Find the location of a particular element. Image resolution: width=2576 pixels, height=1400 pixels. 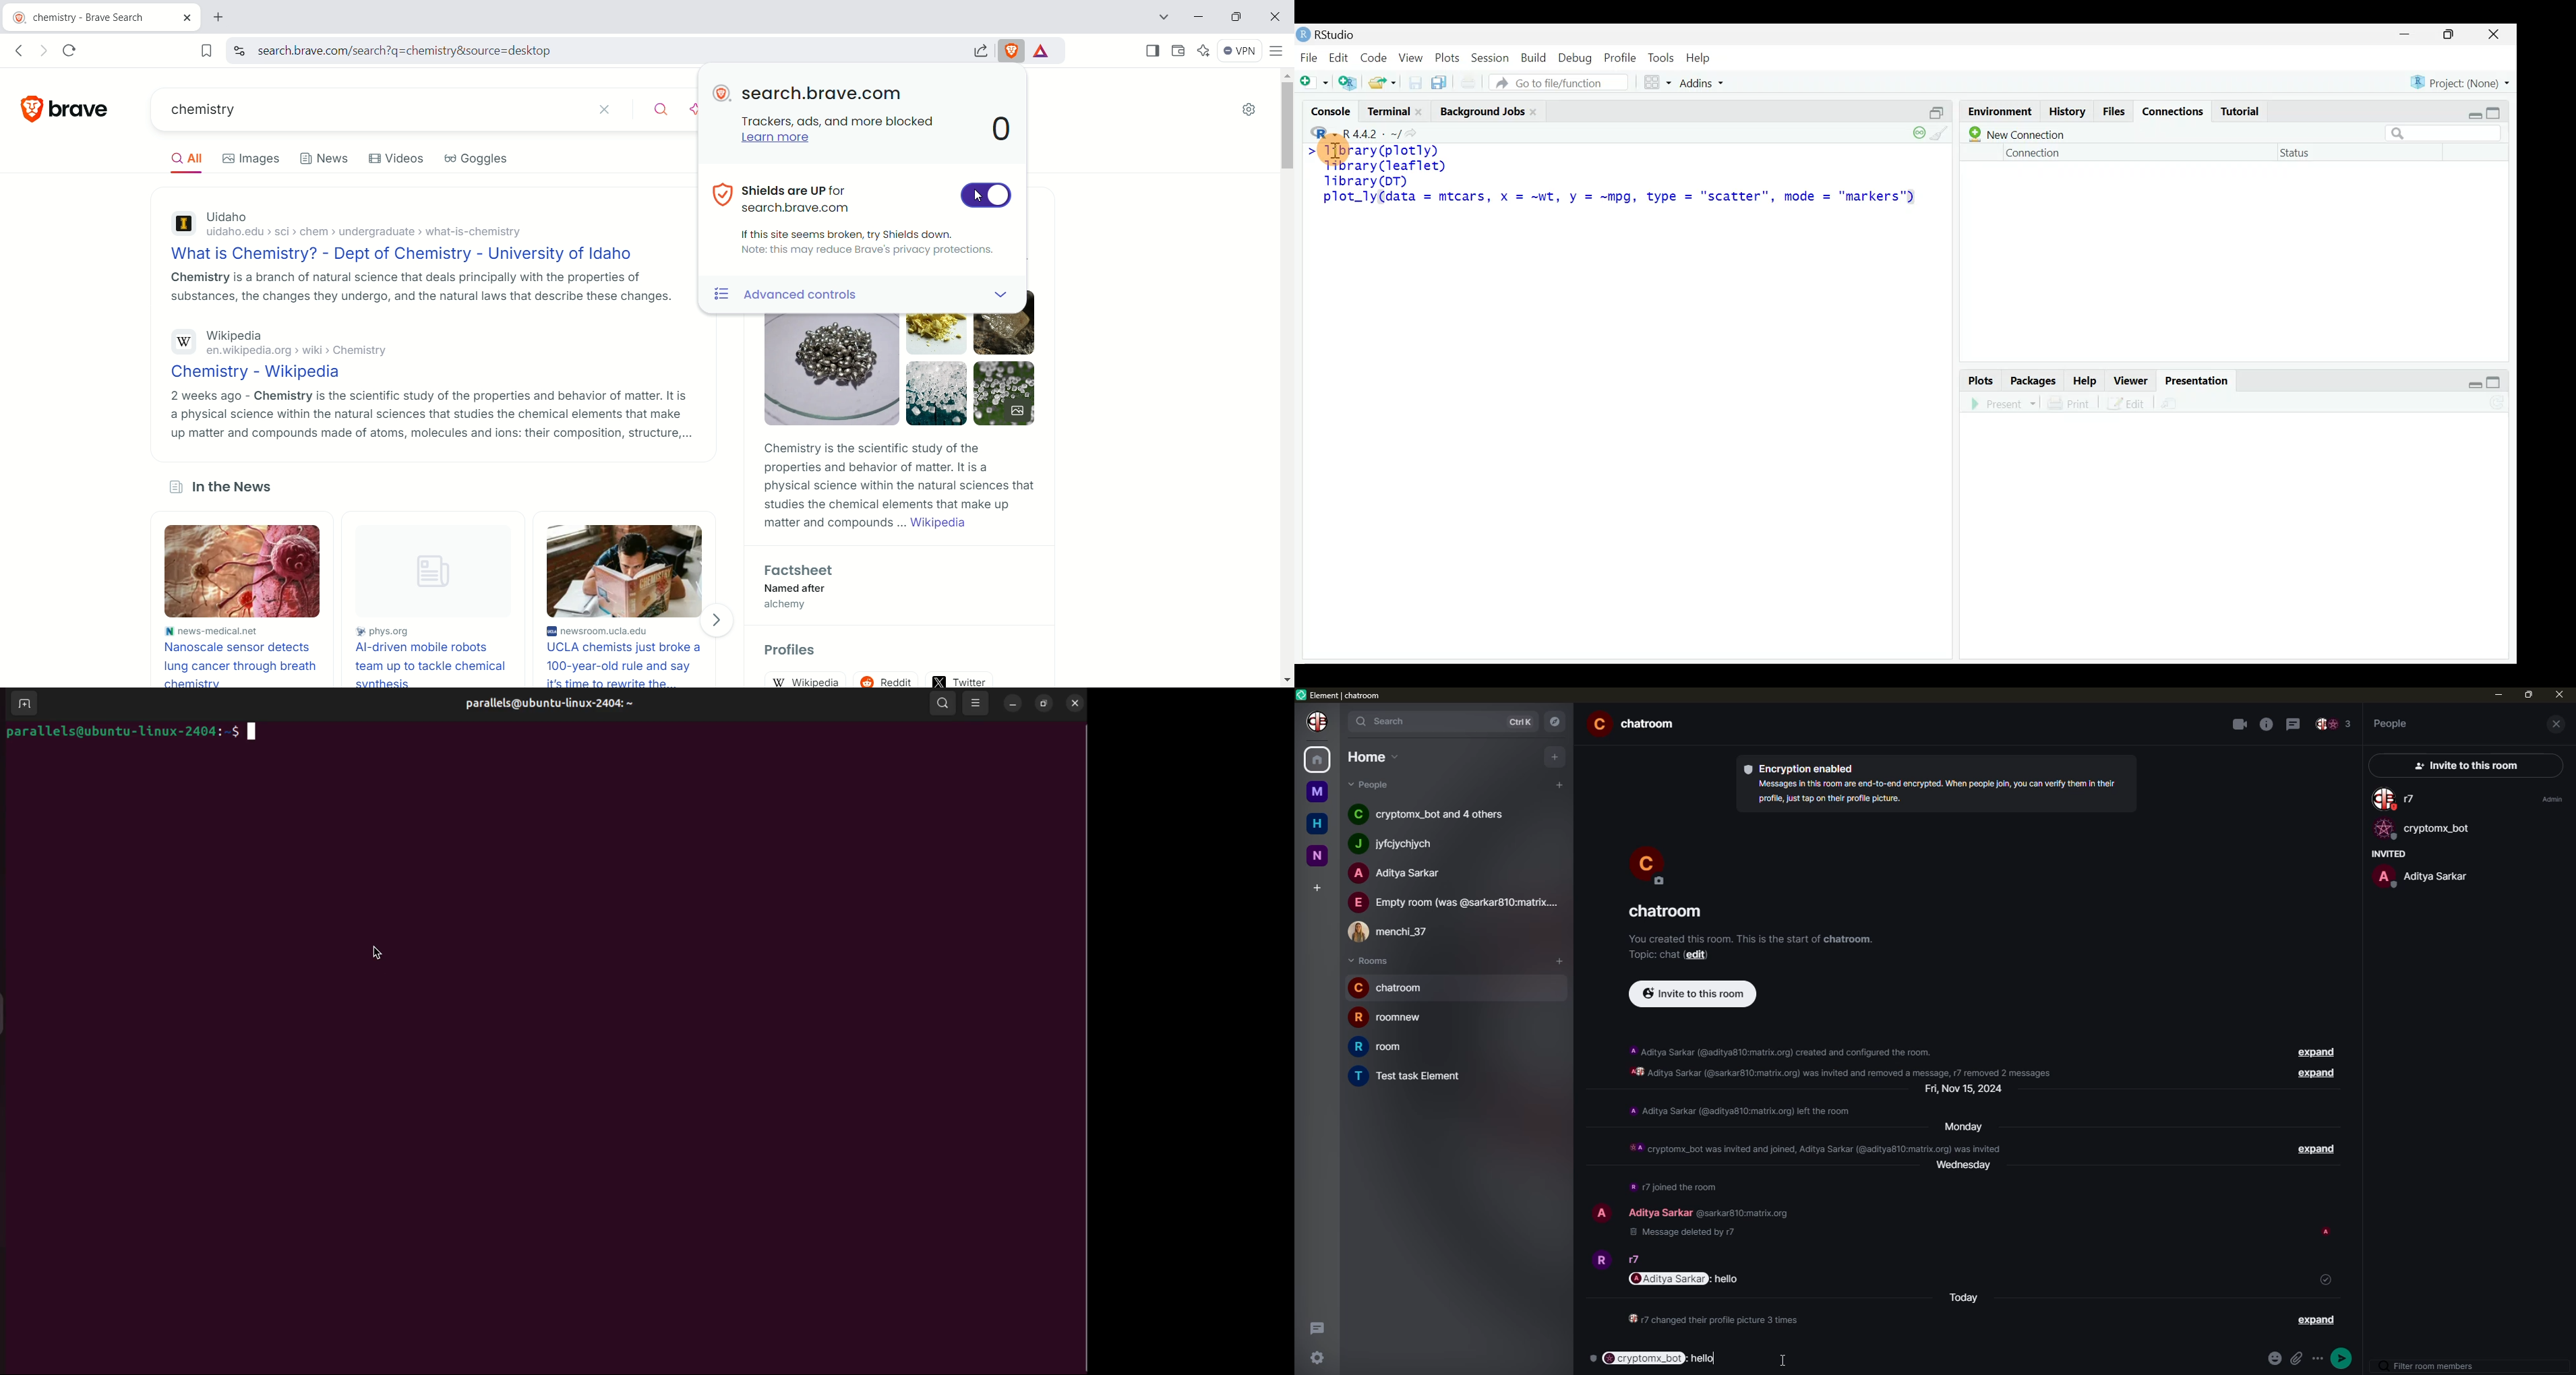

RStudio is located at coordinates (1330, 34).